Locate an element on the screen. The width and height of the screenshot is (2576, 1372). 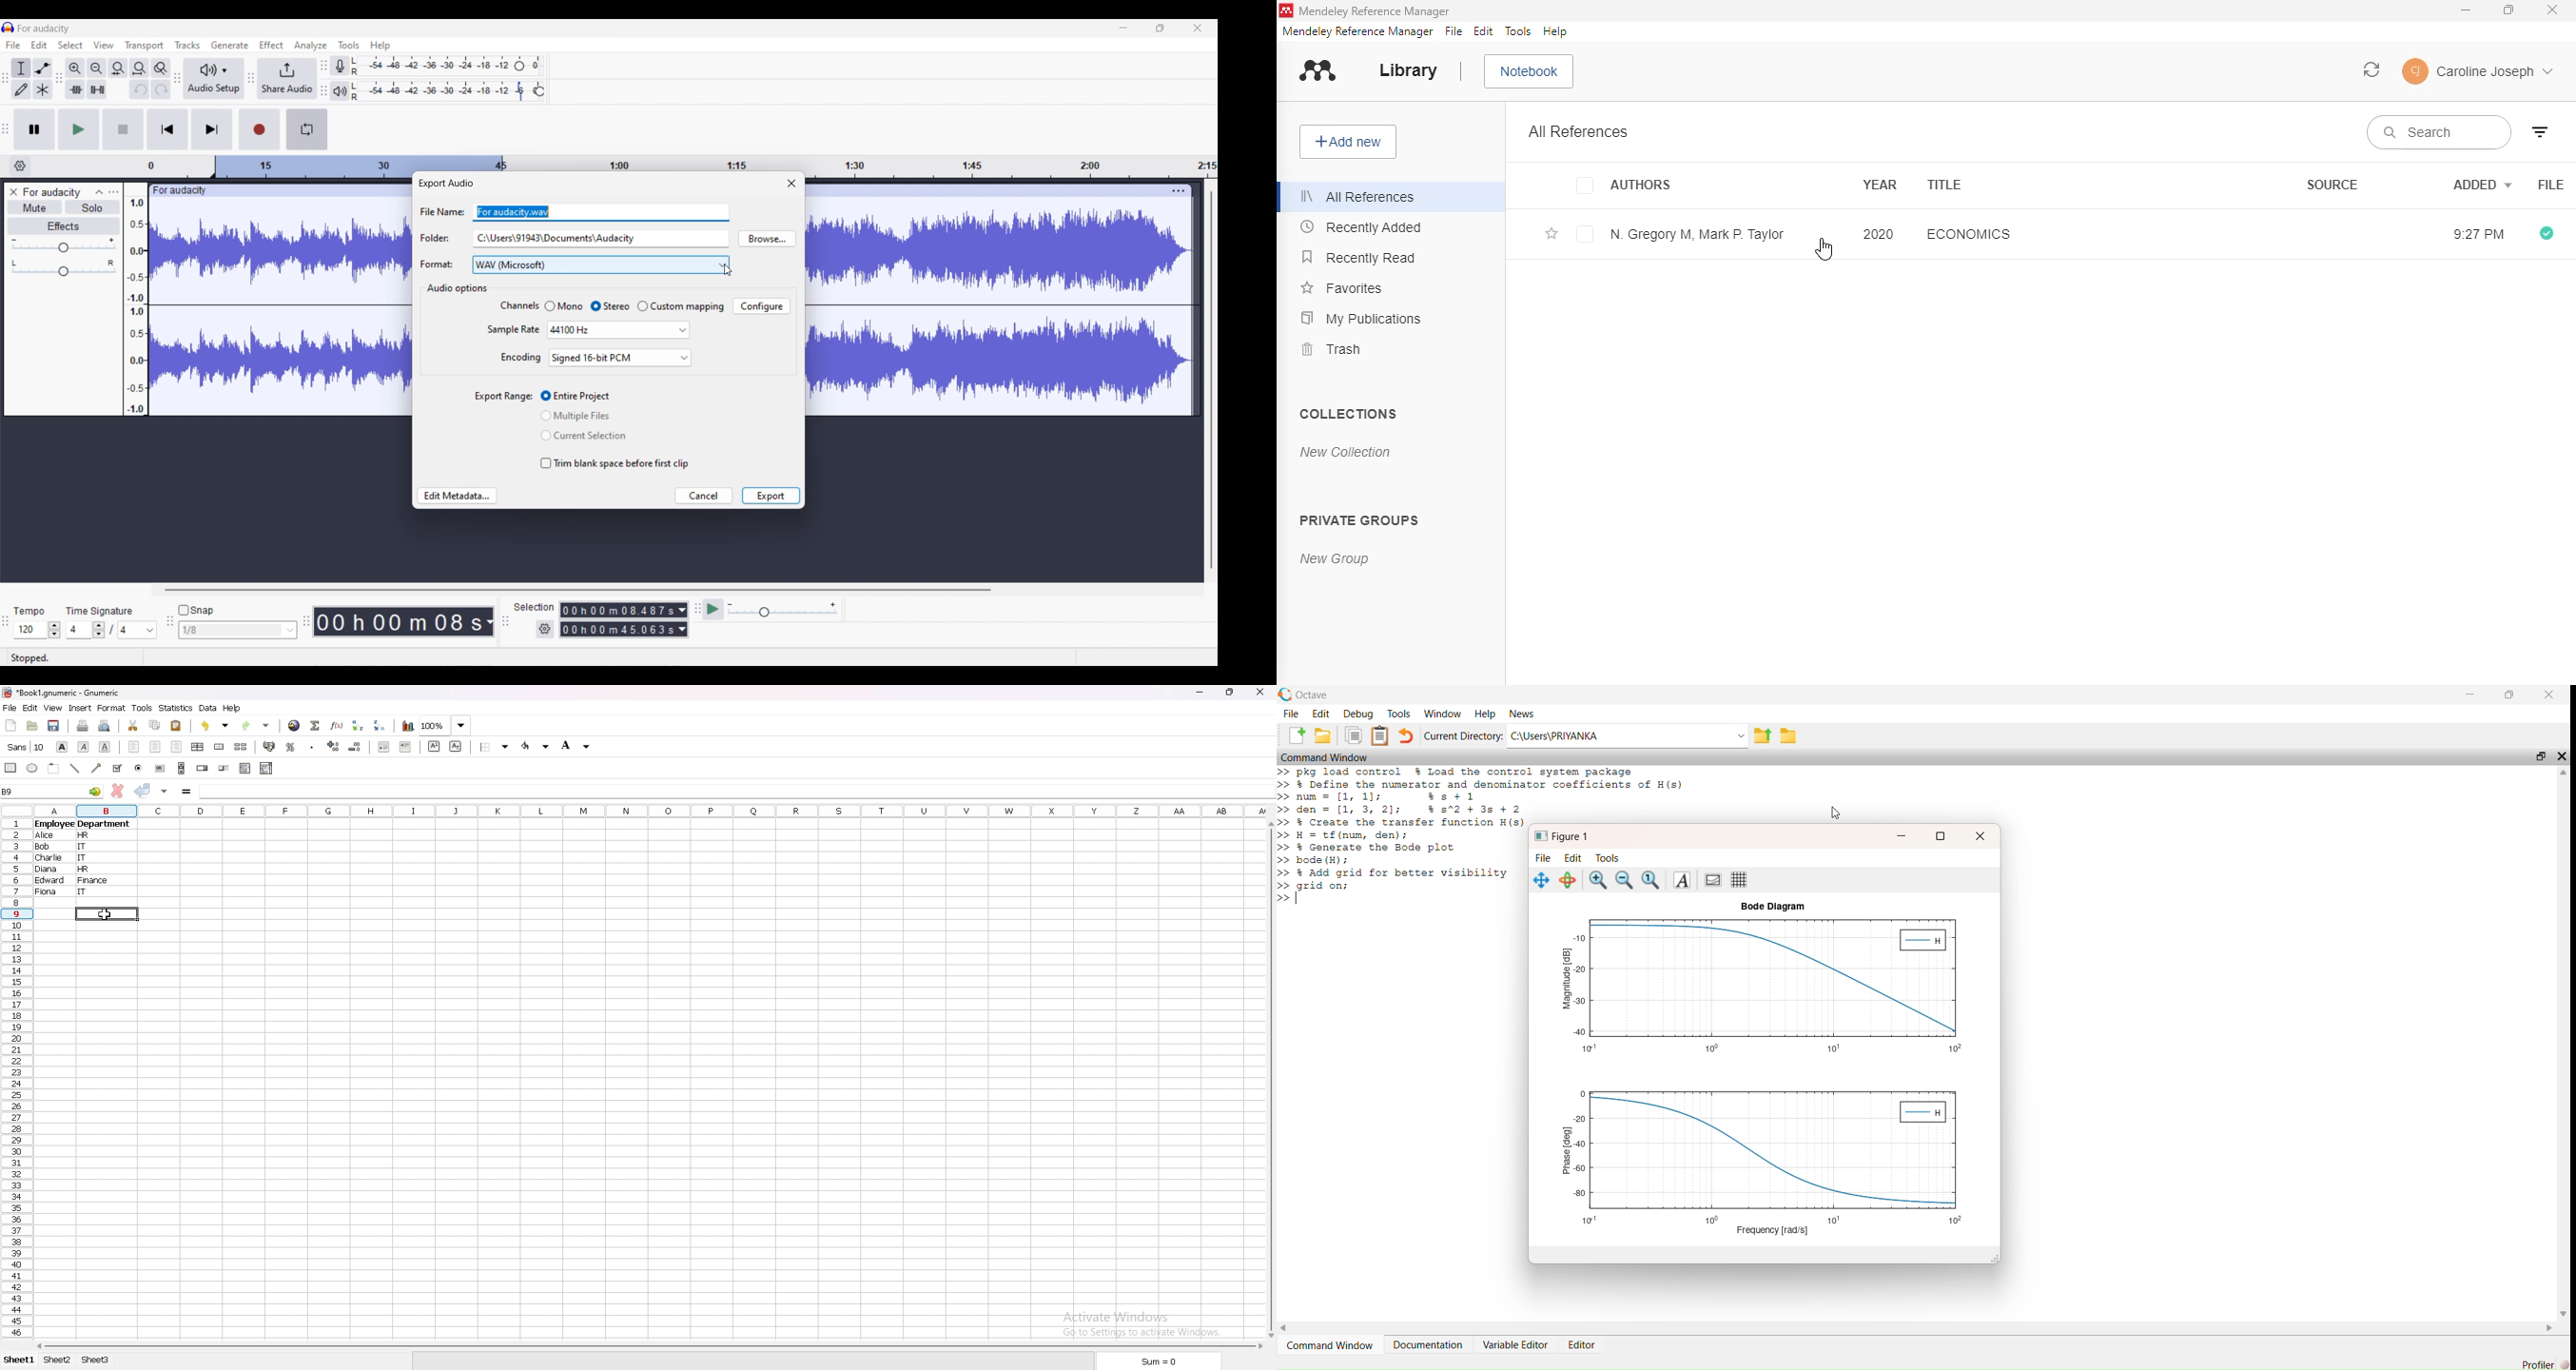
function is located at coordinates (336, 726).